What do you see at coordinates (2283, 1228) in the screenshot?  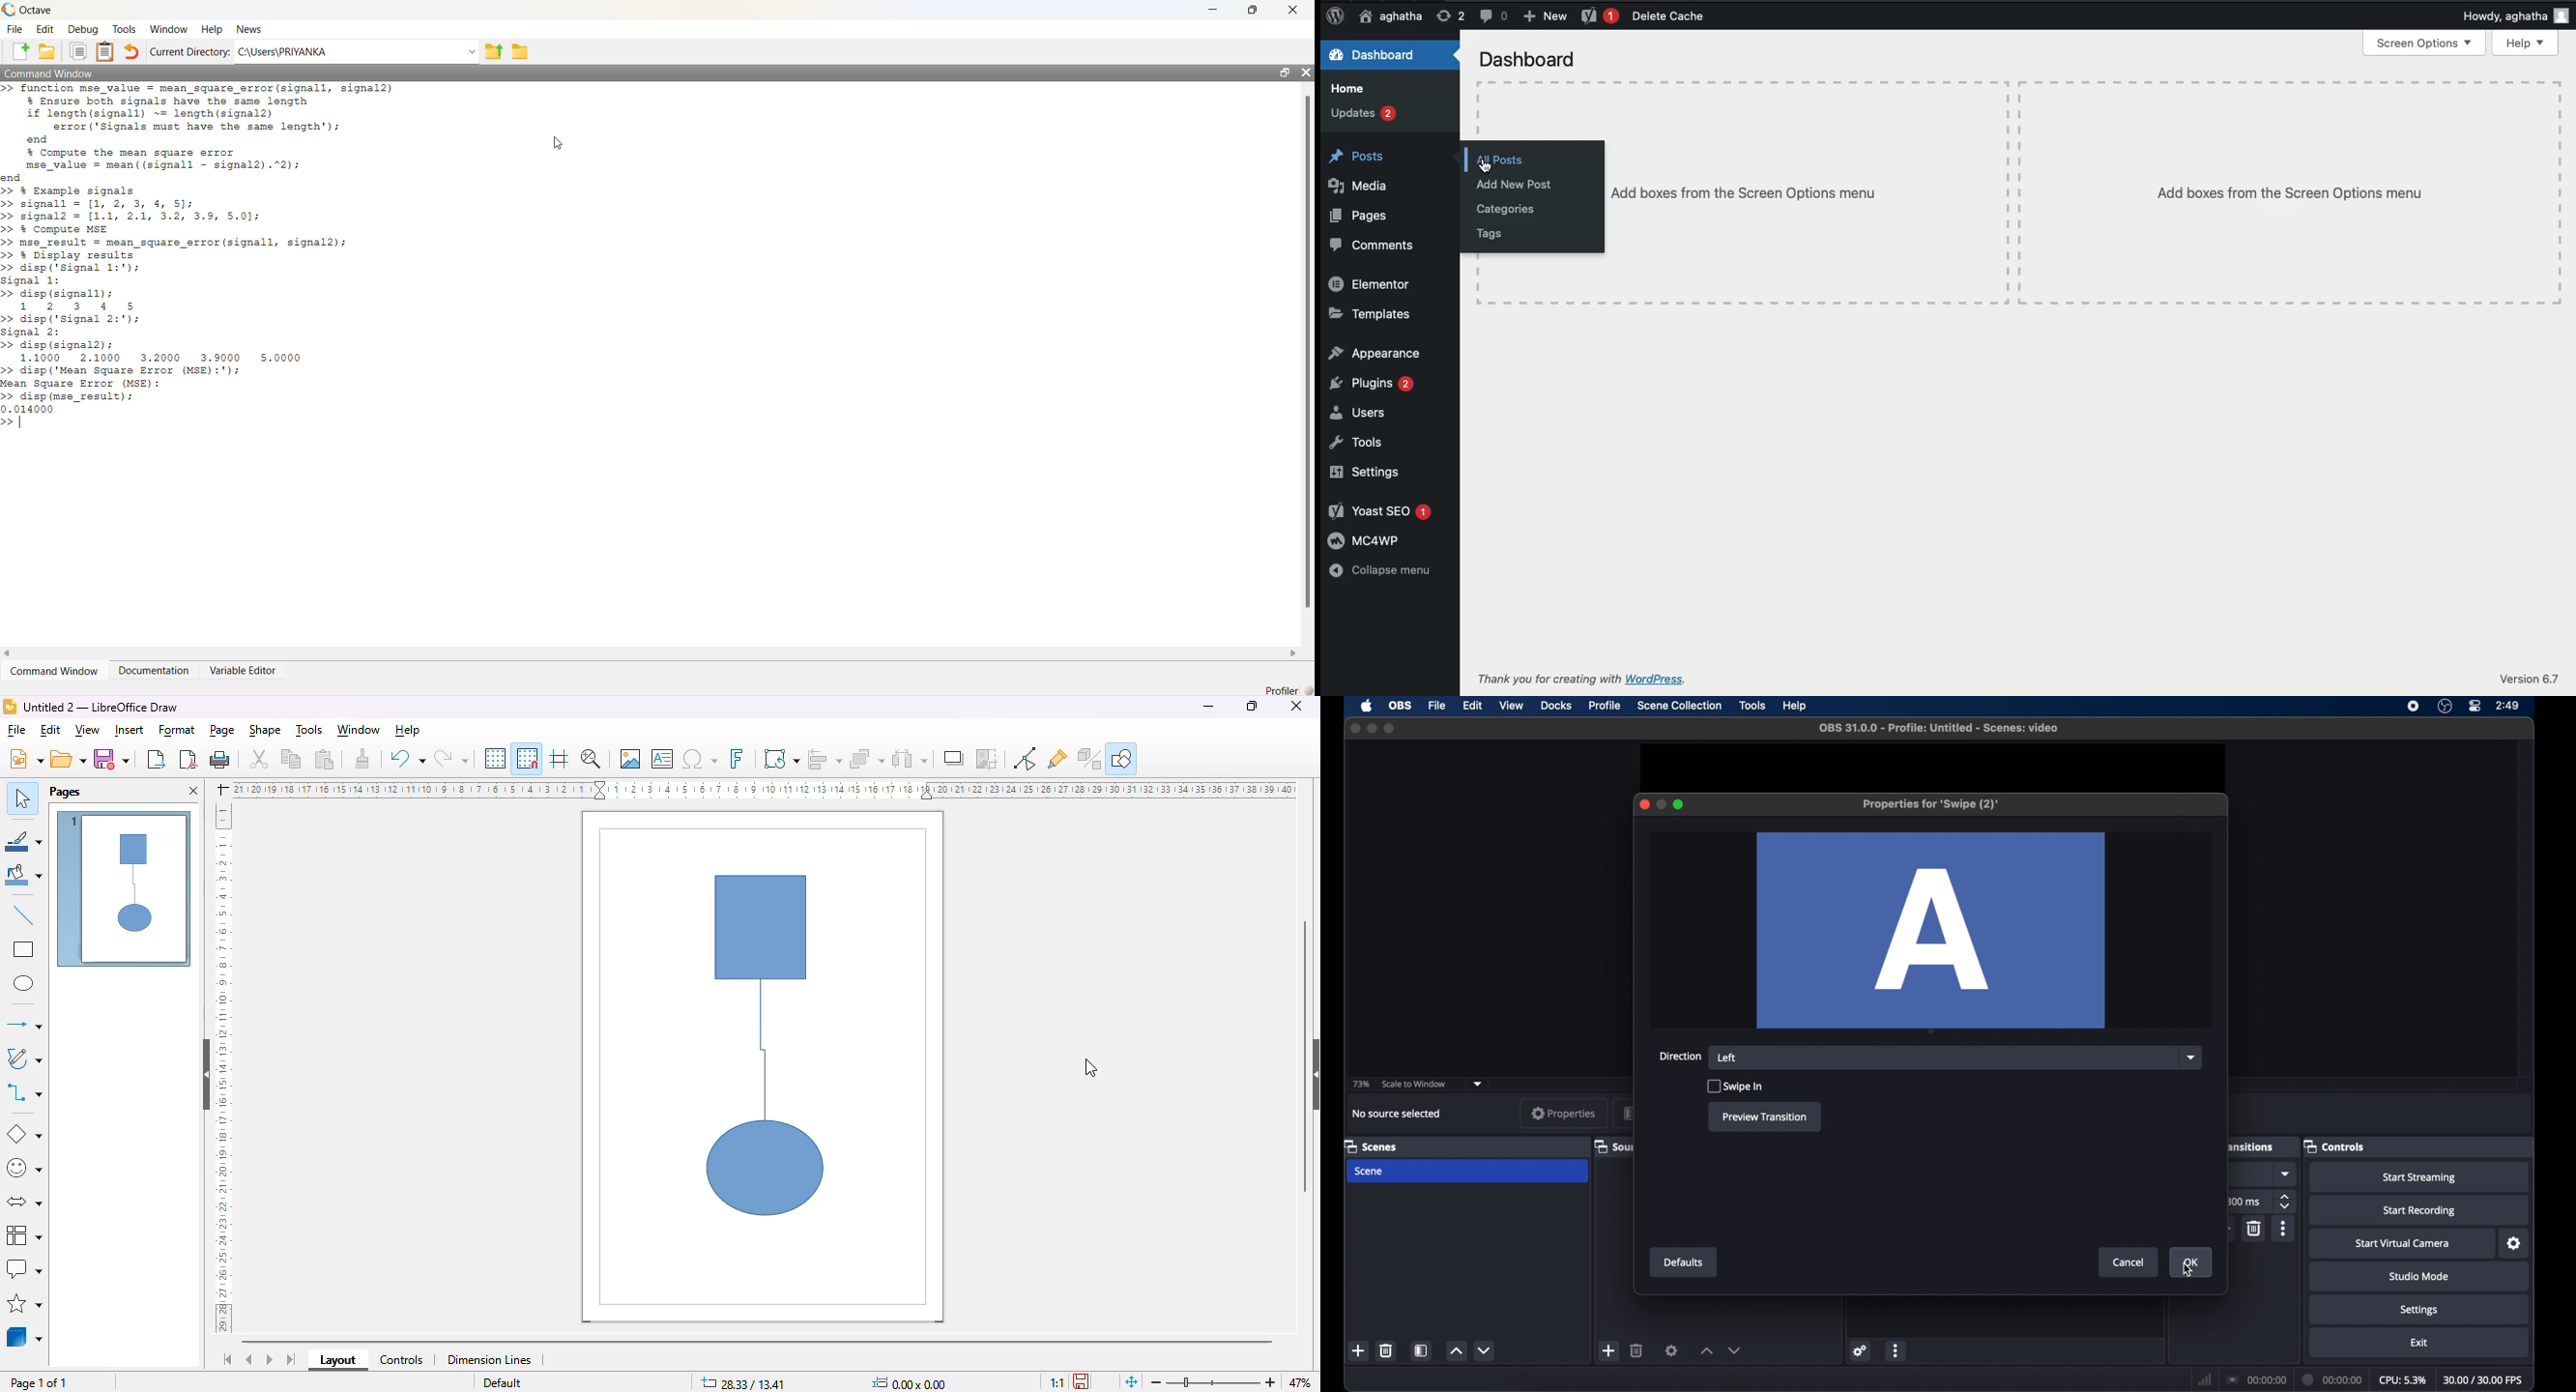 I see `moreoptions` at bounding box center [2283, 1228].